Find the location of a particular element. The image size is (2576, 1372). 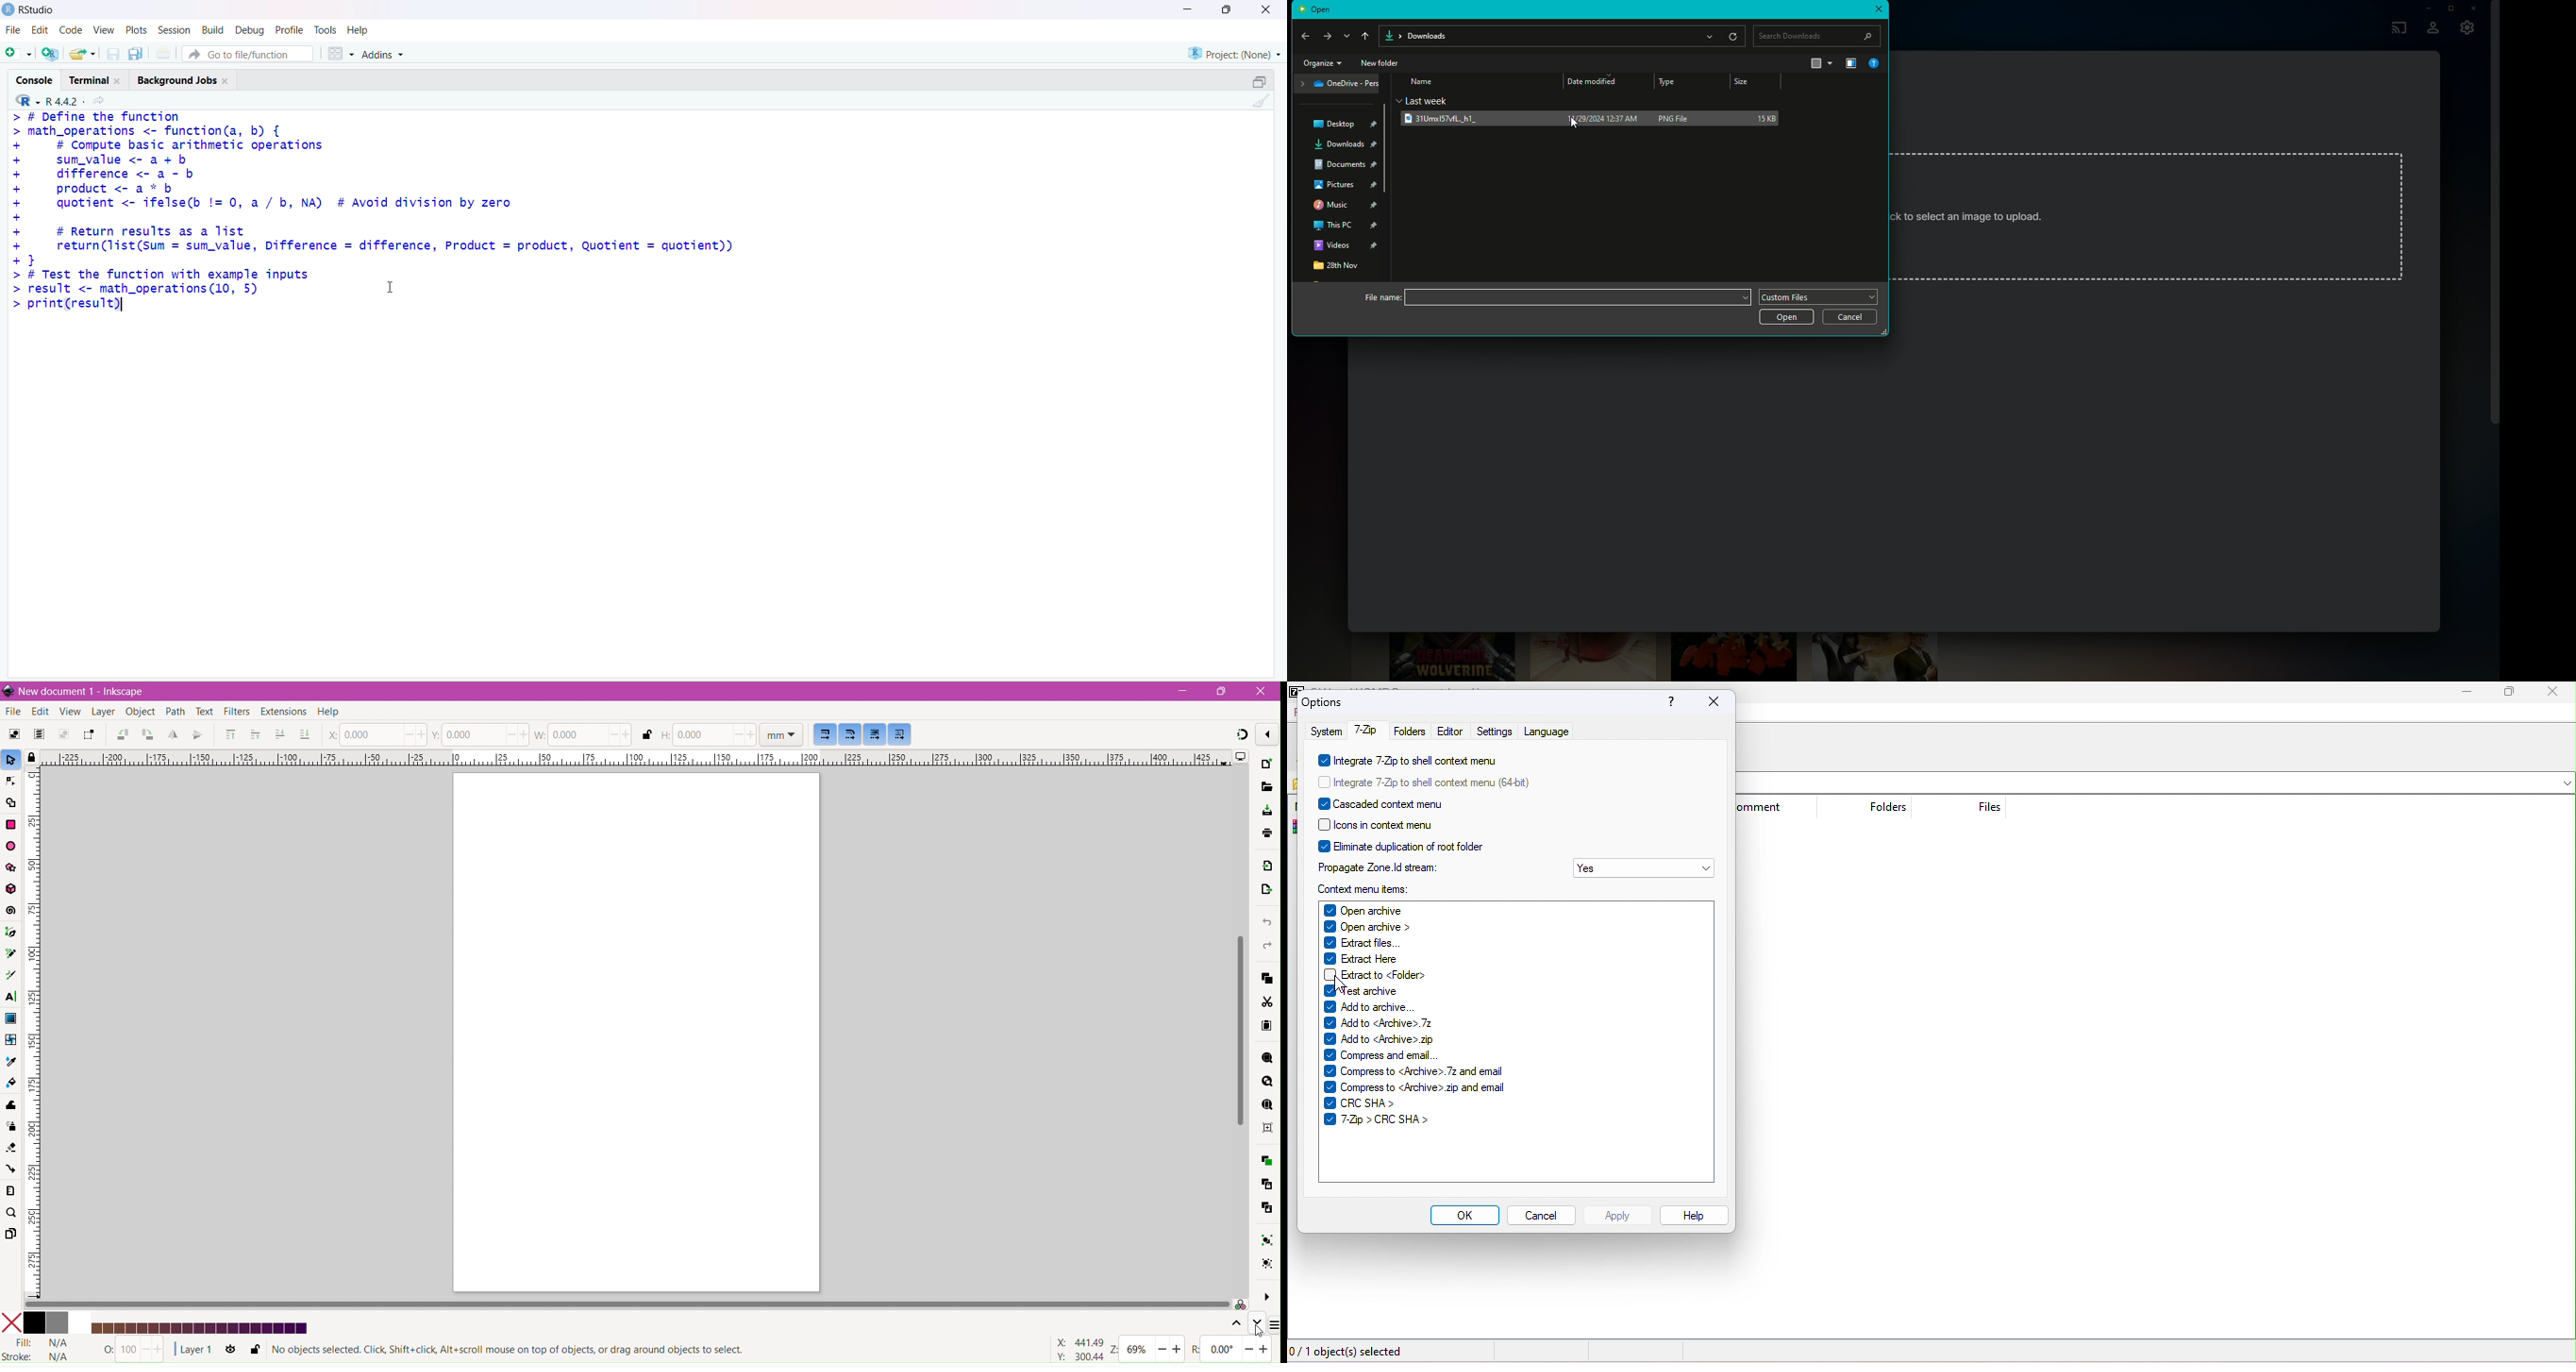

Help is located at coordinates (360, 30).